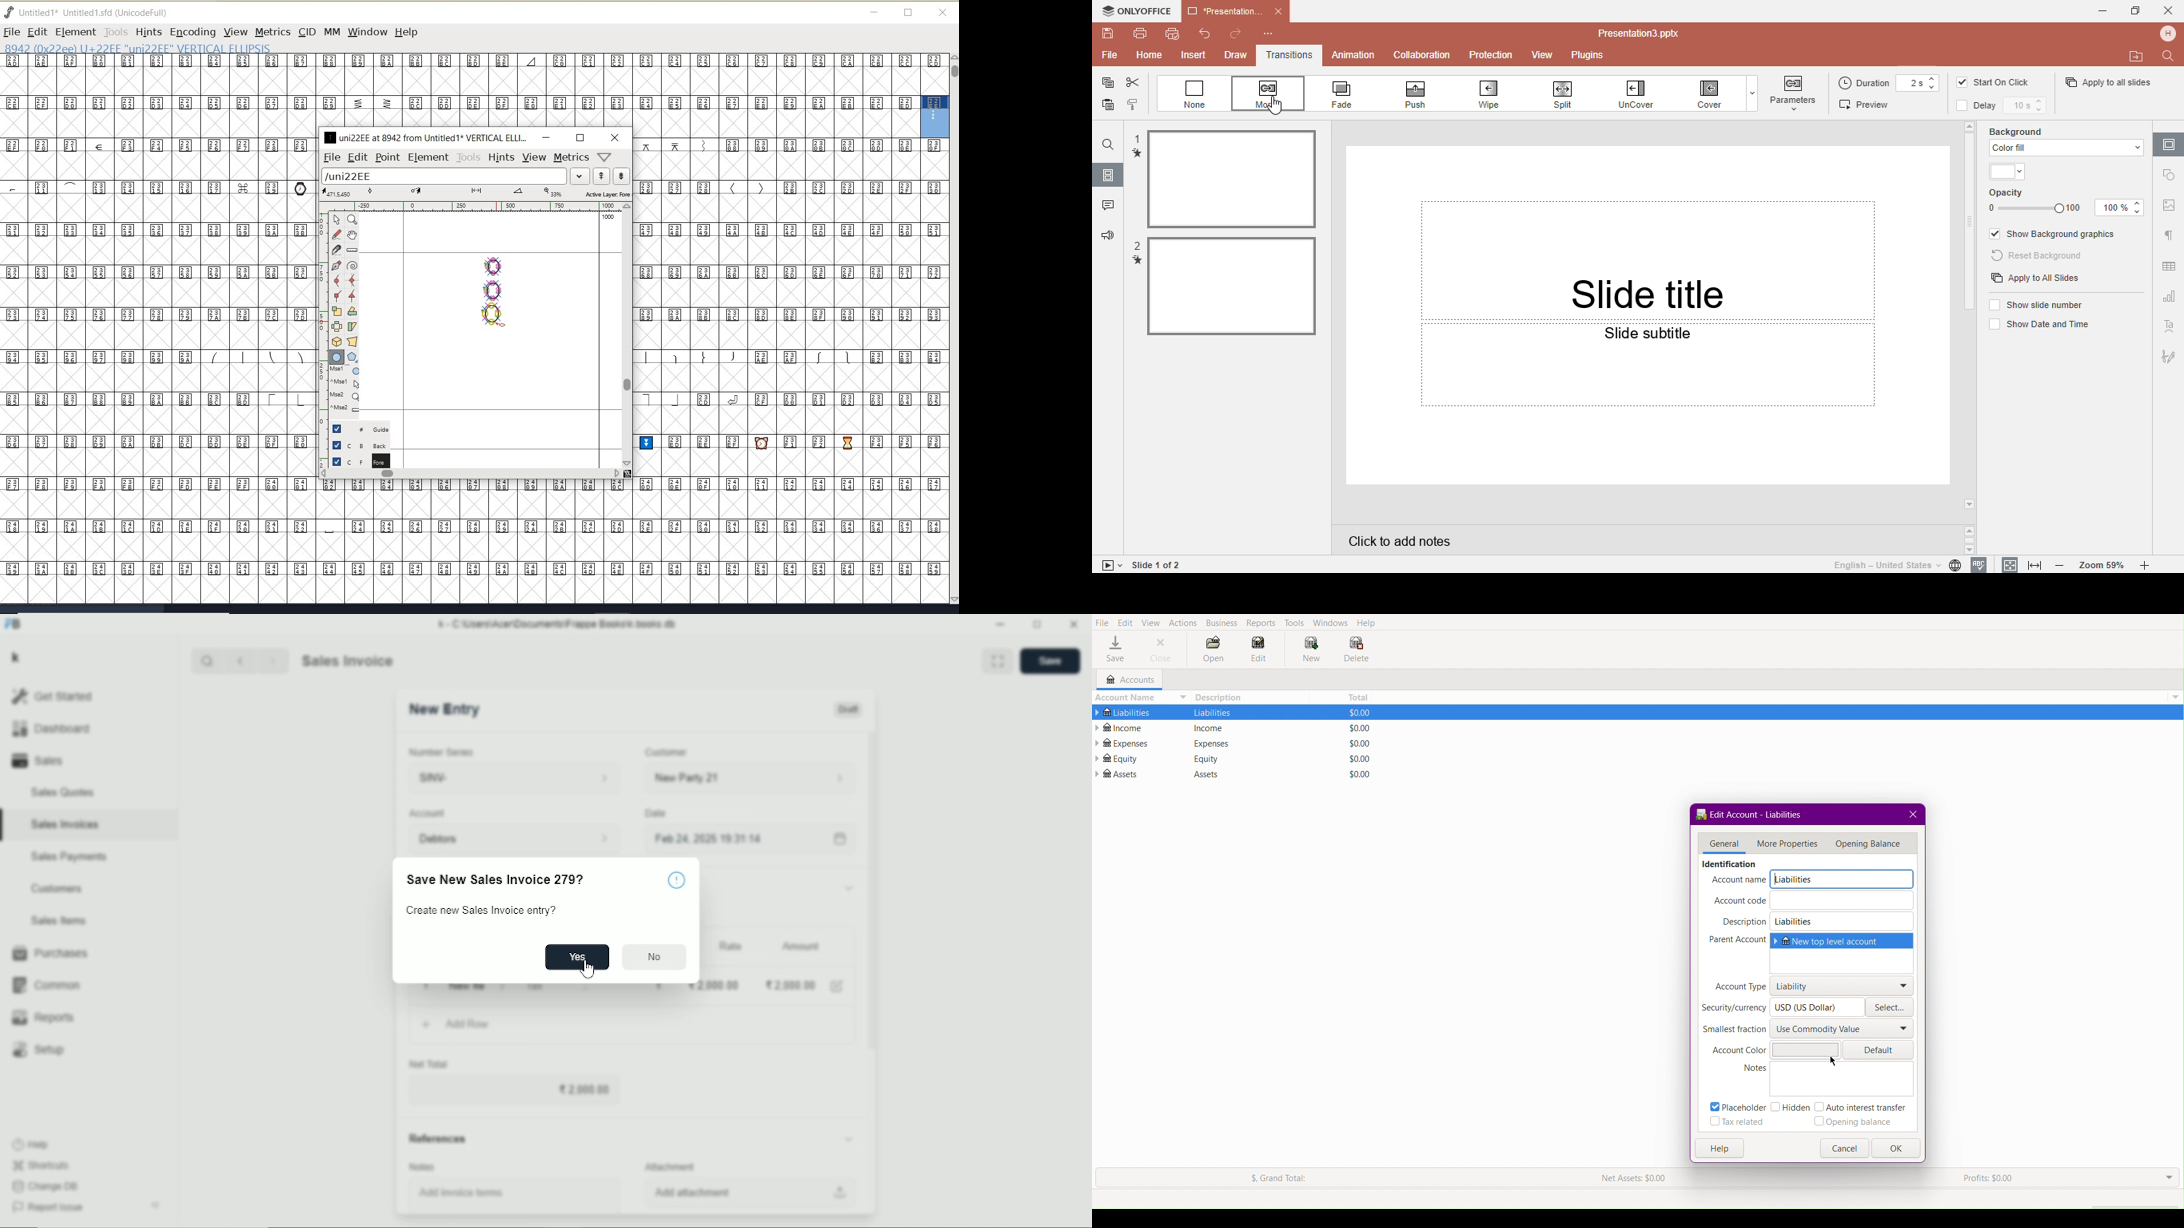 The image size is (2184, 1232). What do you see at coordinates (40, 1165) in the screenshot?
I see `Shortcuts` at bounding box center [40, 1165].